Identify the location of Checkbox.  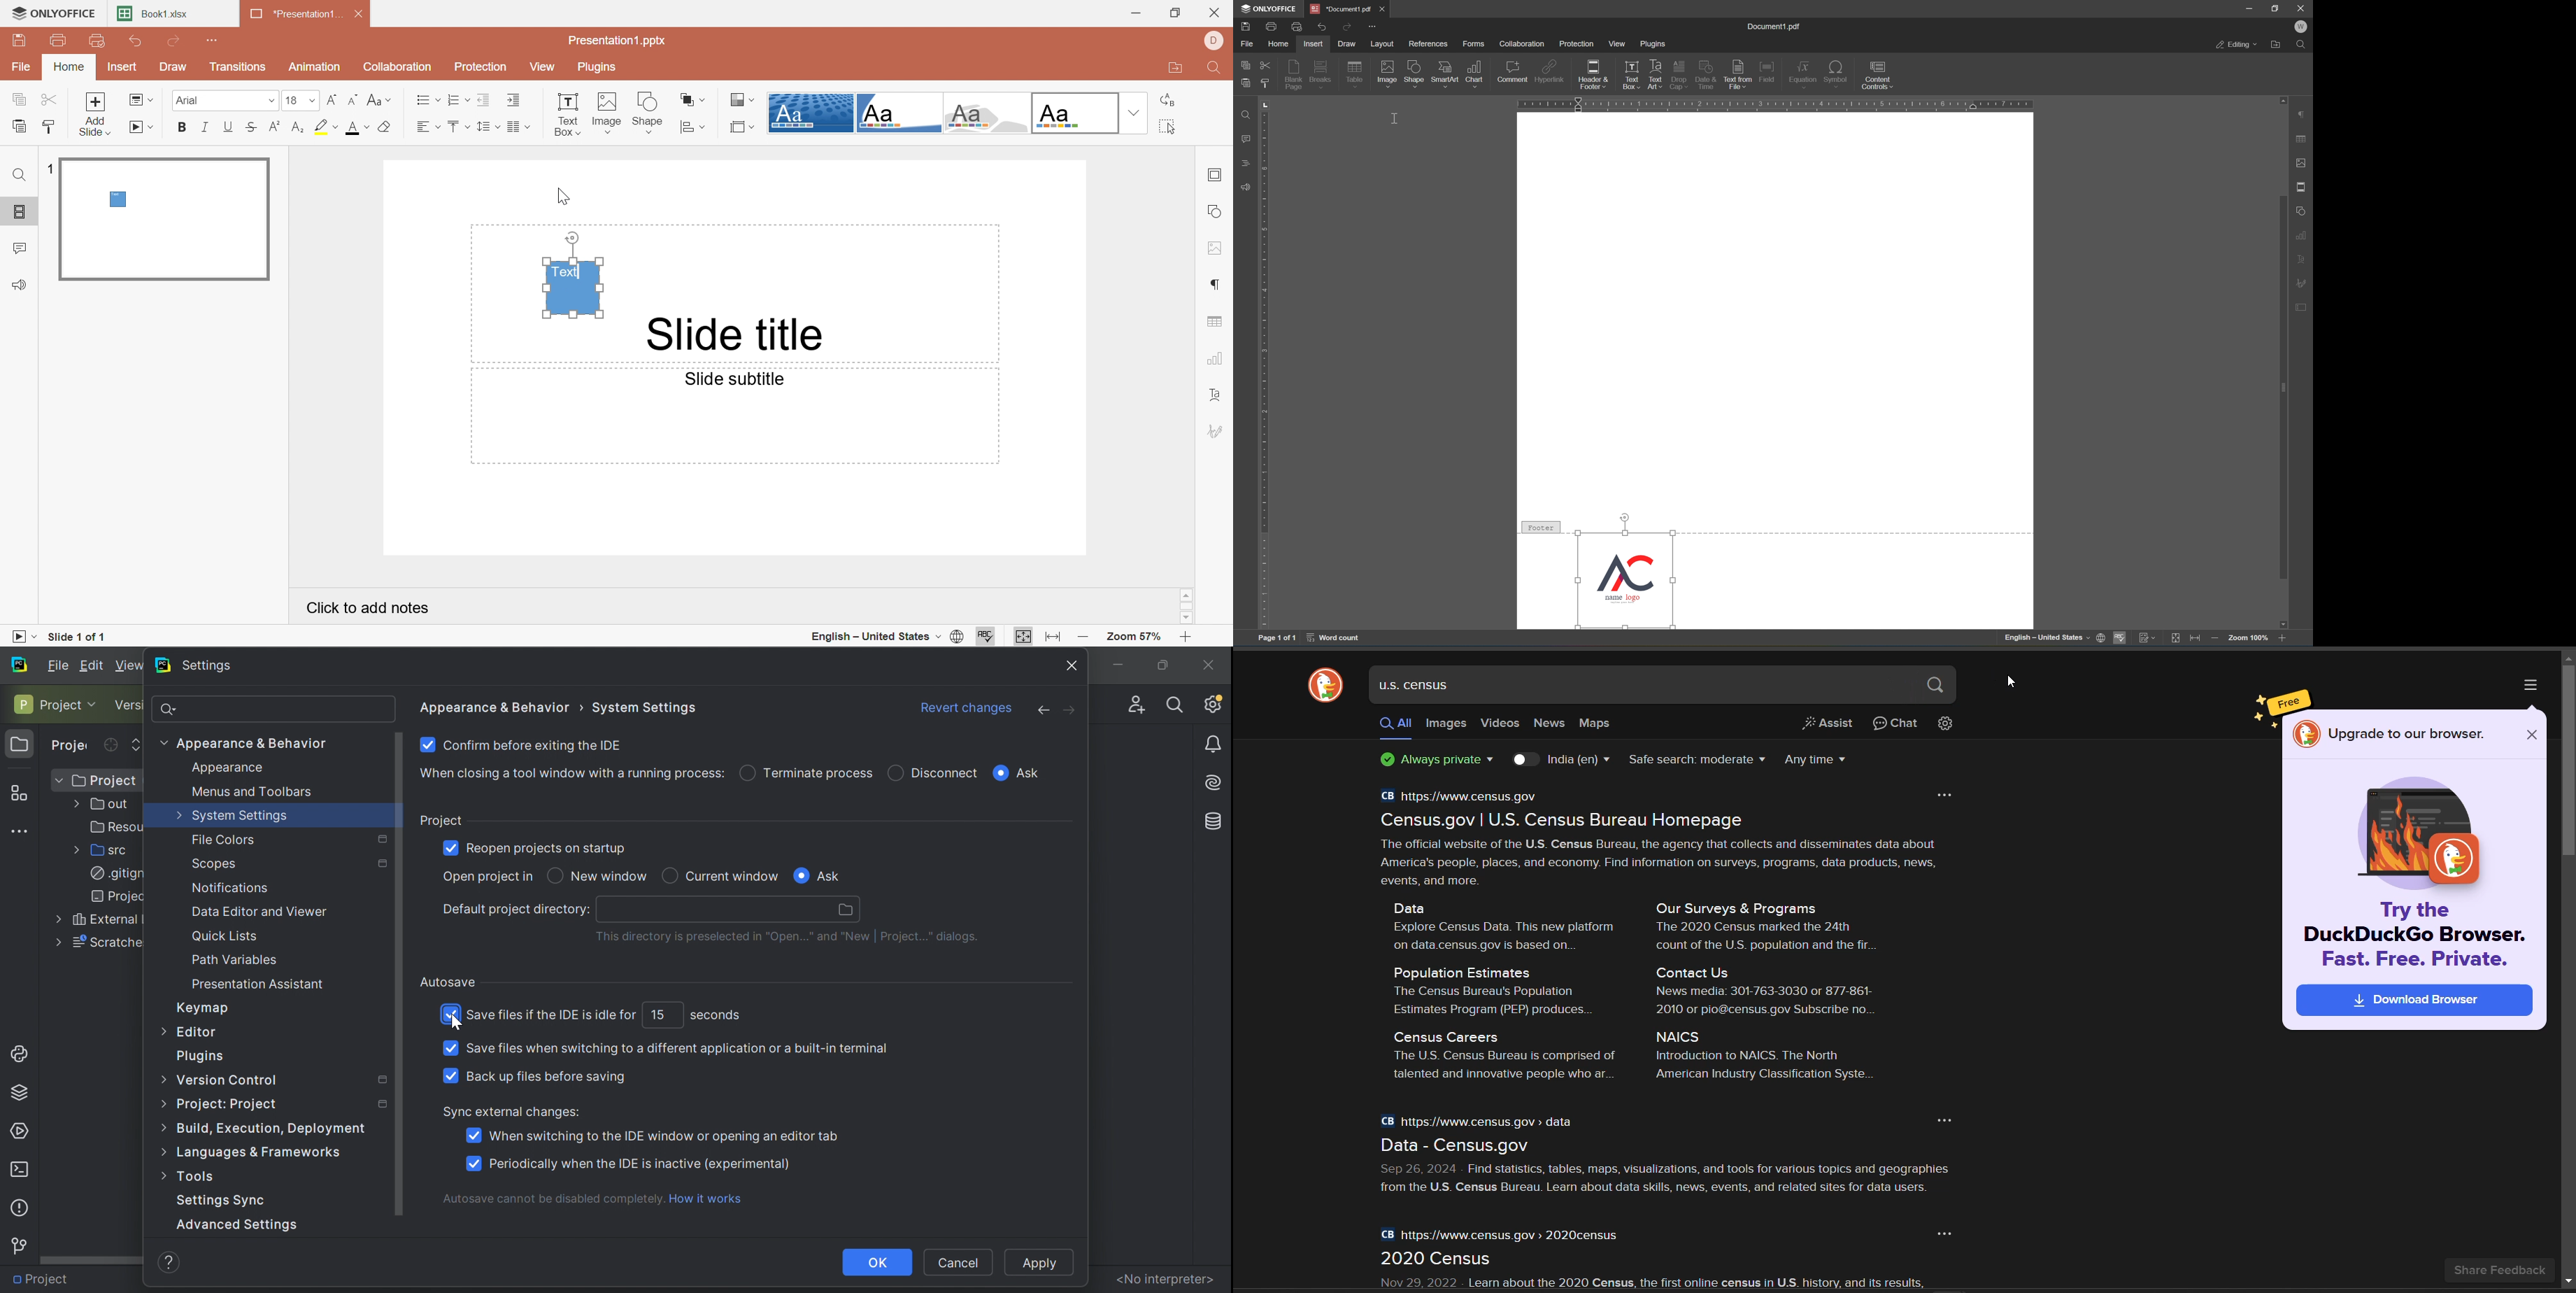
(472, 1163).